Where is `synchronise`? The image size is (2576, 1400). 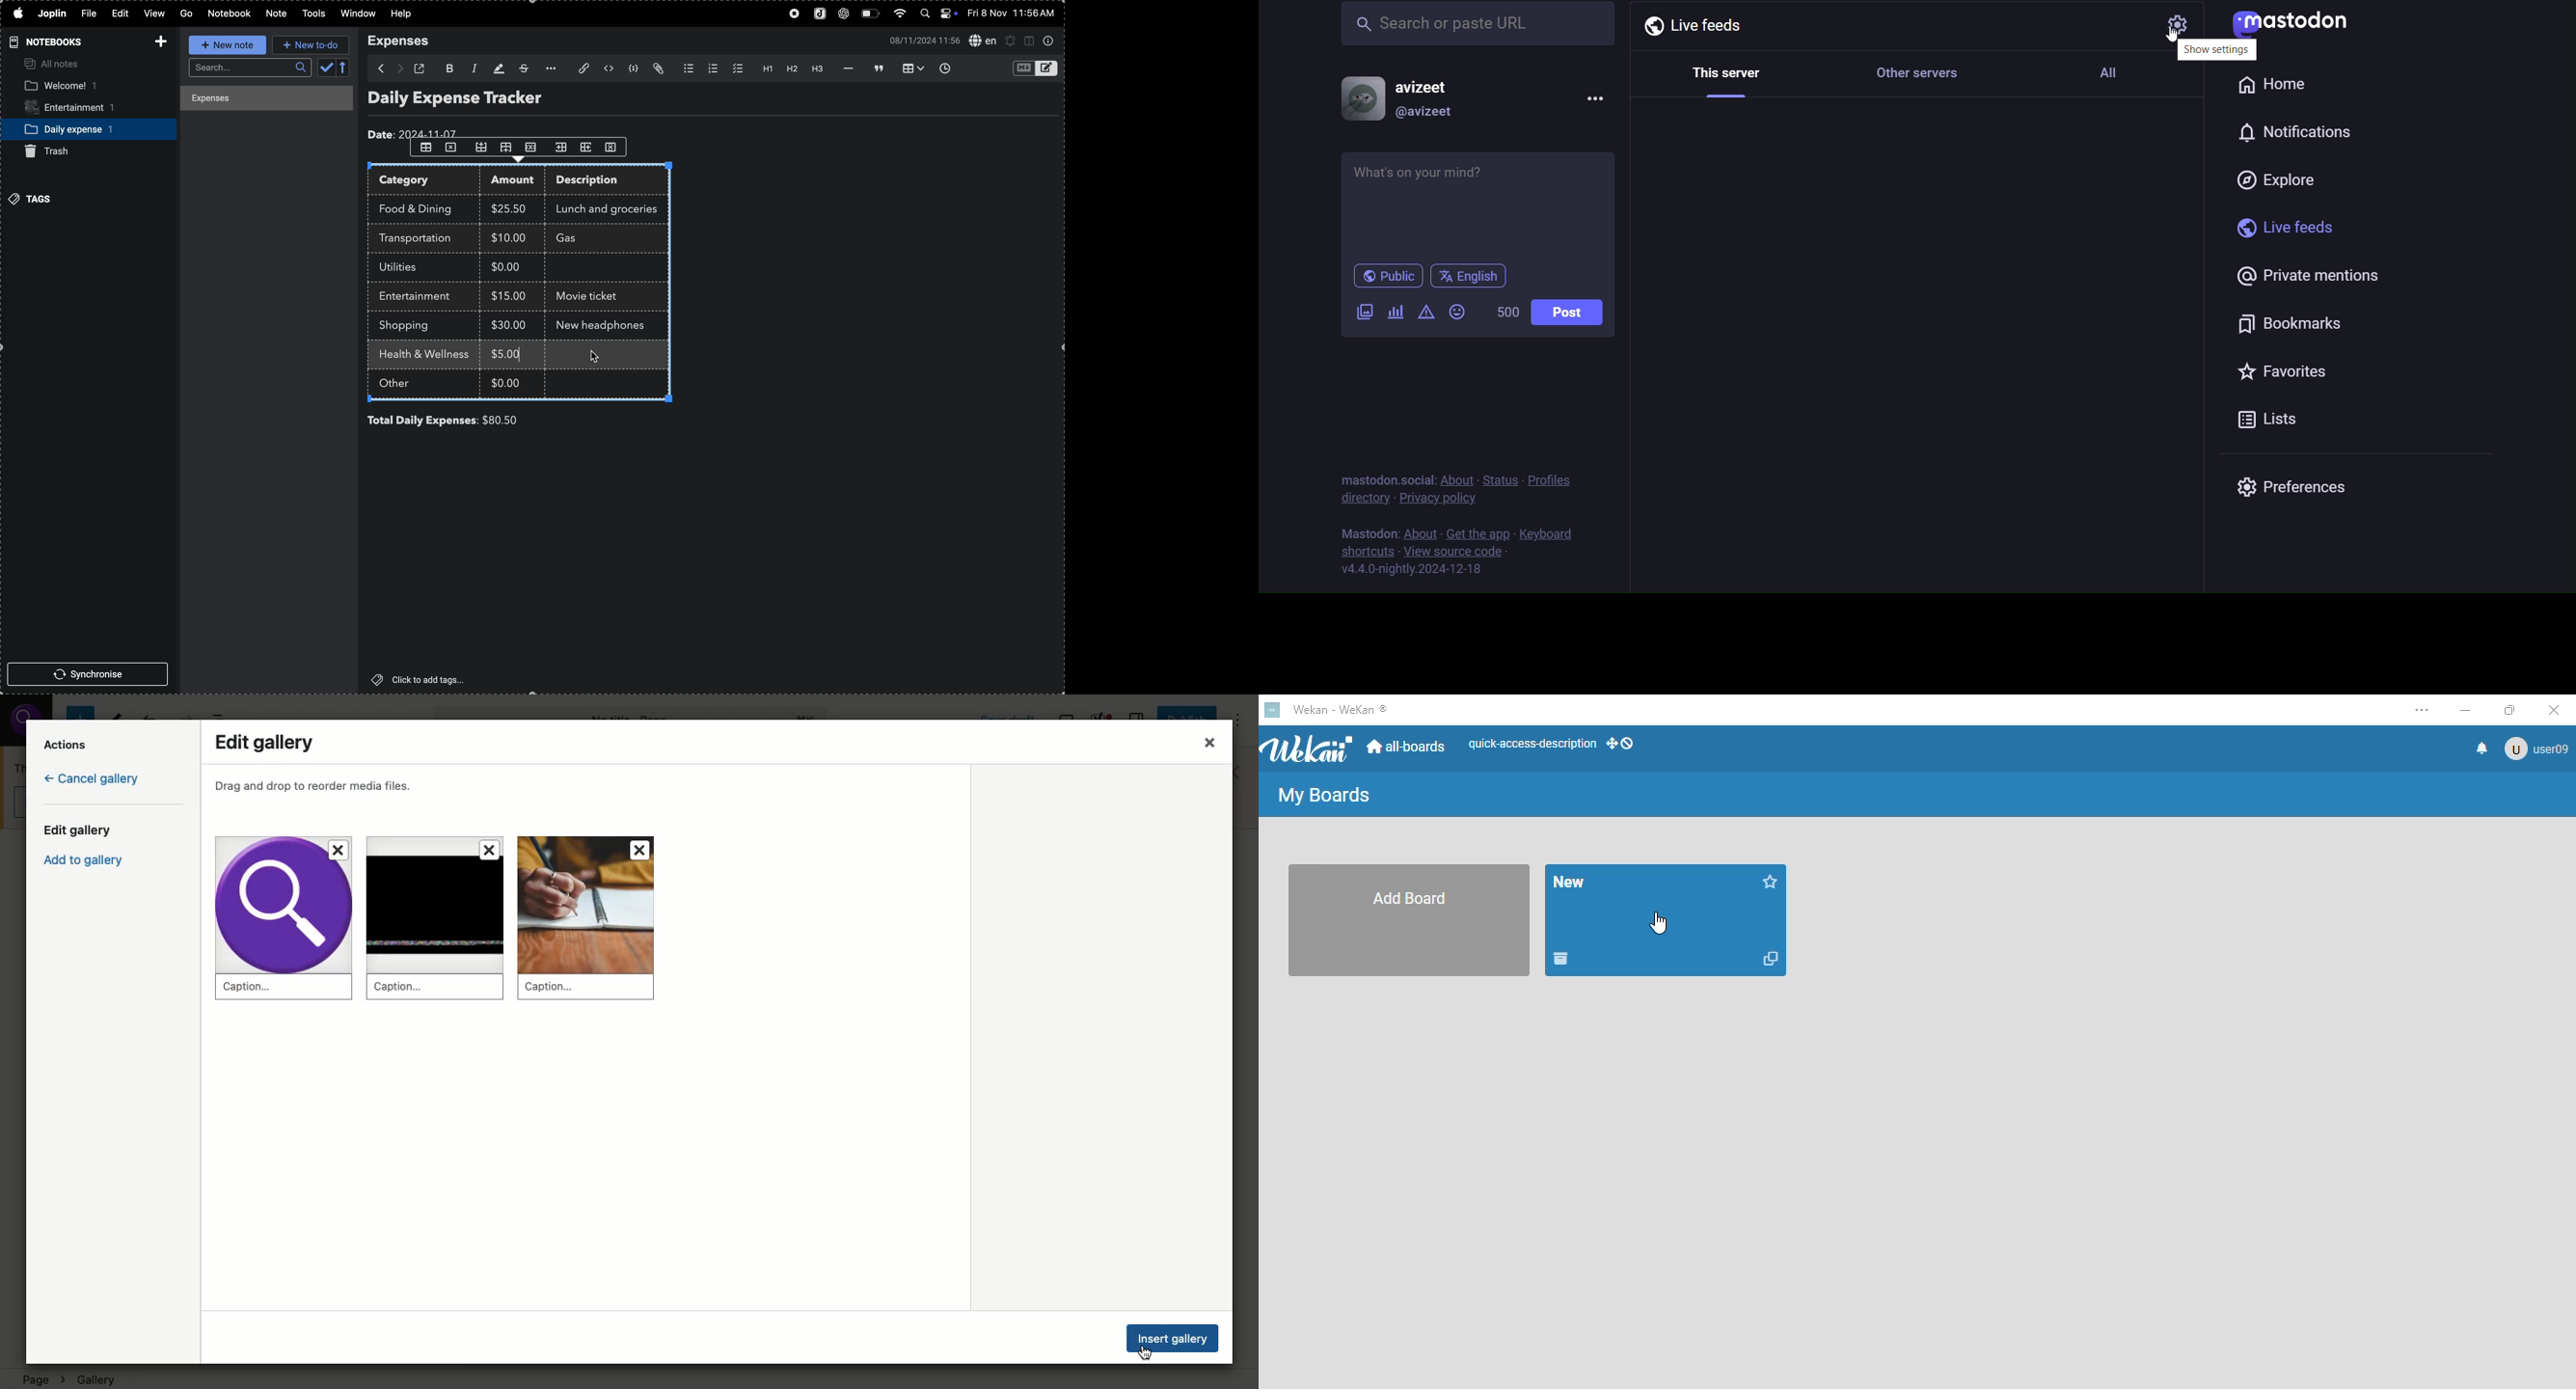
synchronise is located at coordinates (92, 675).